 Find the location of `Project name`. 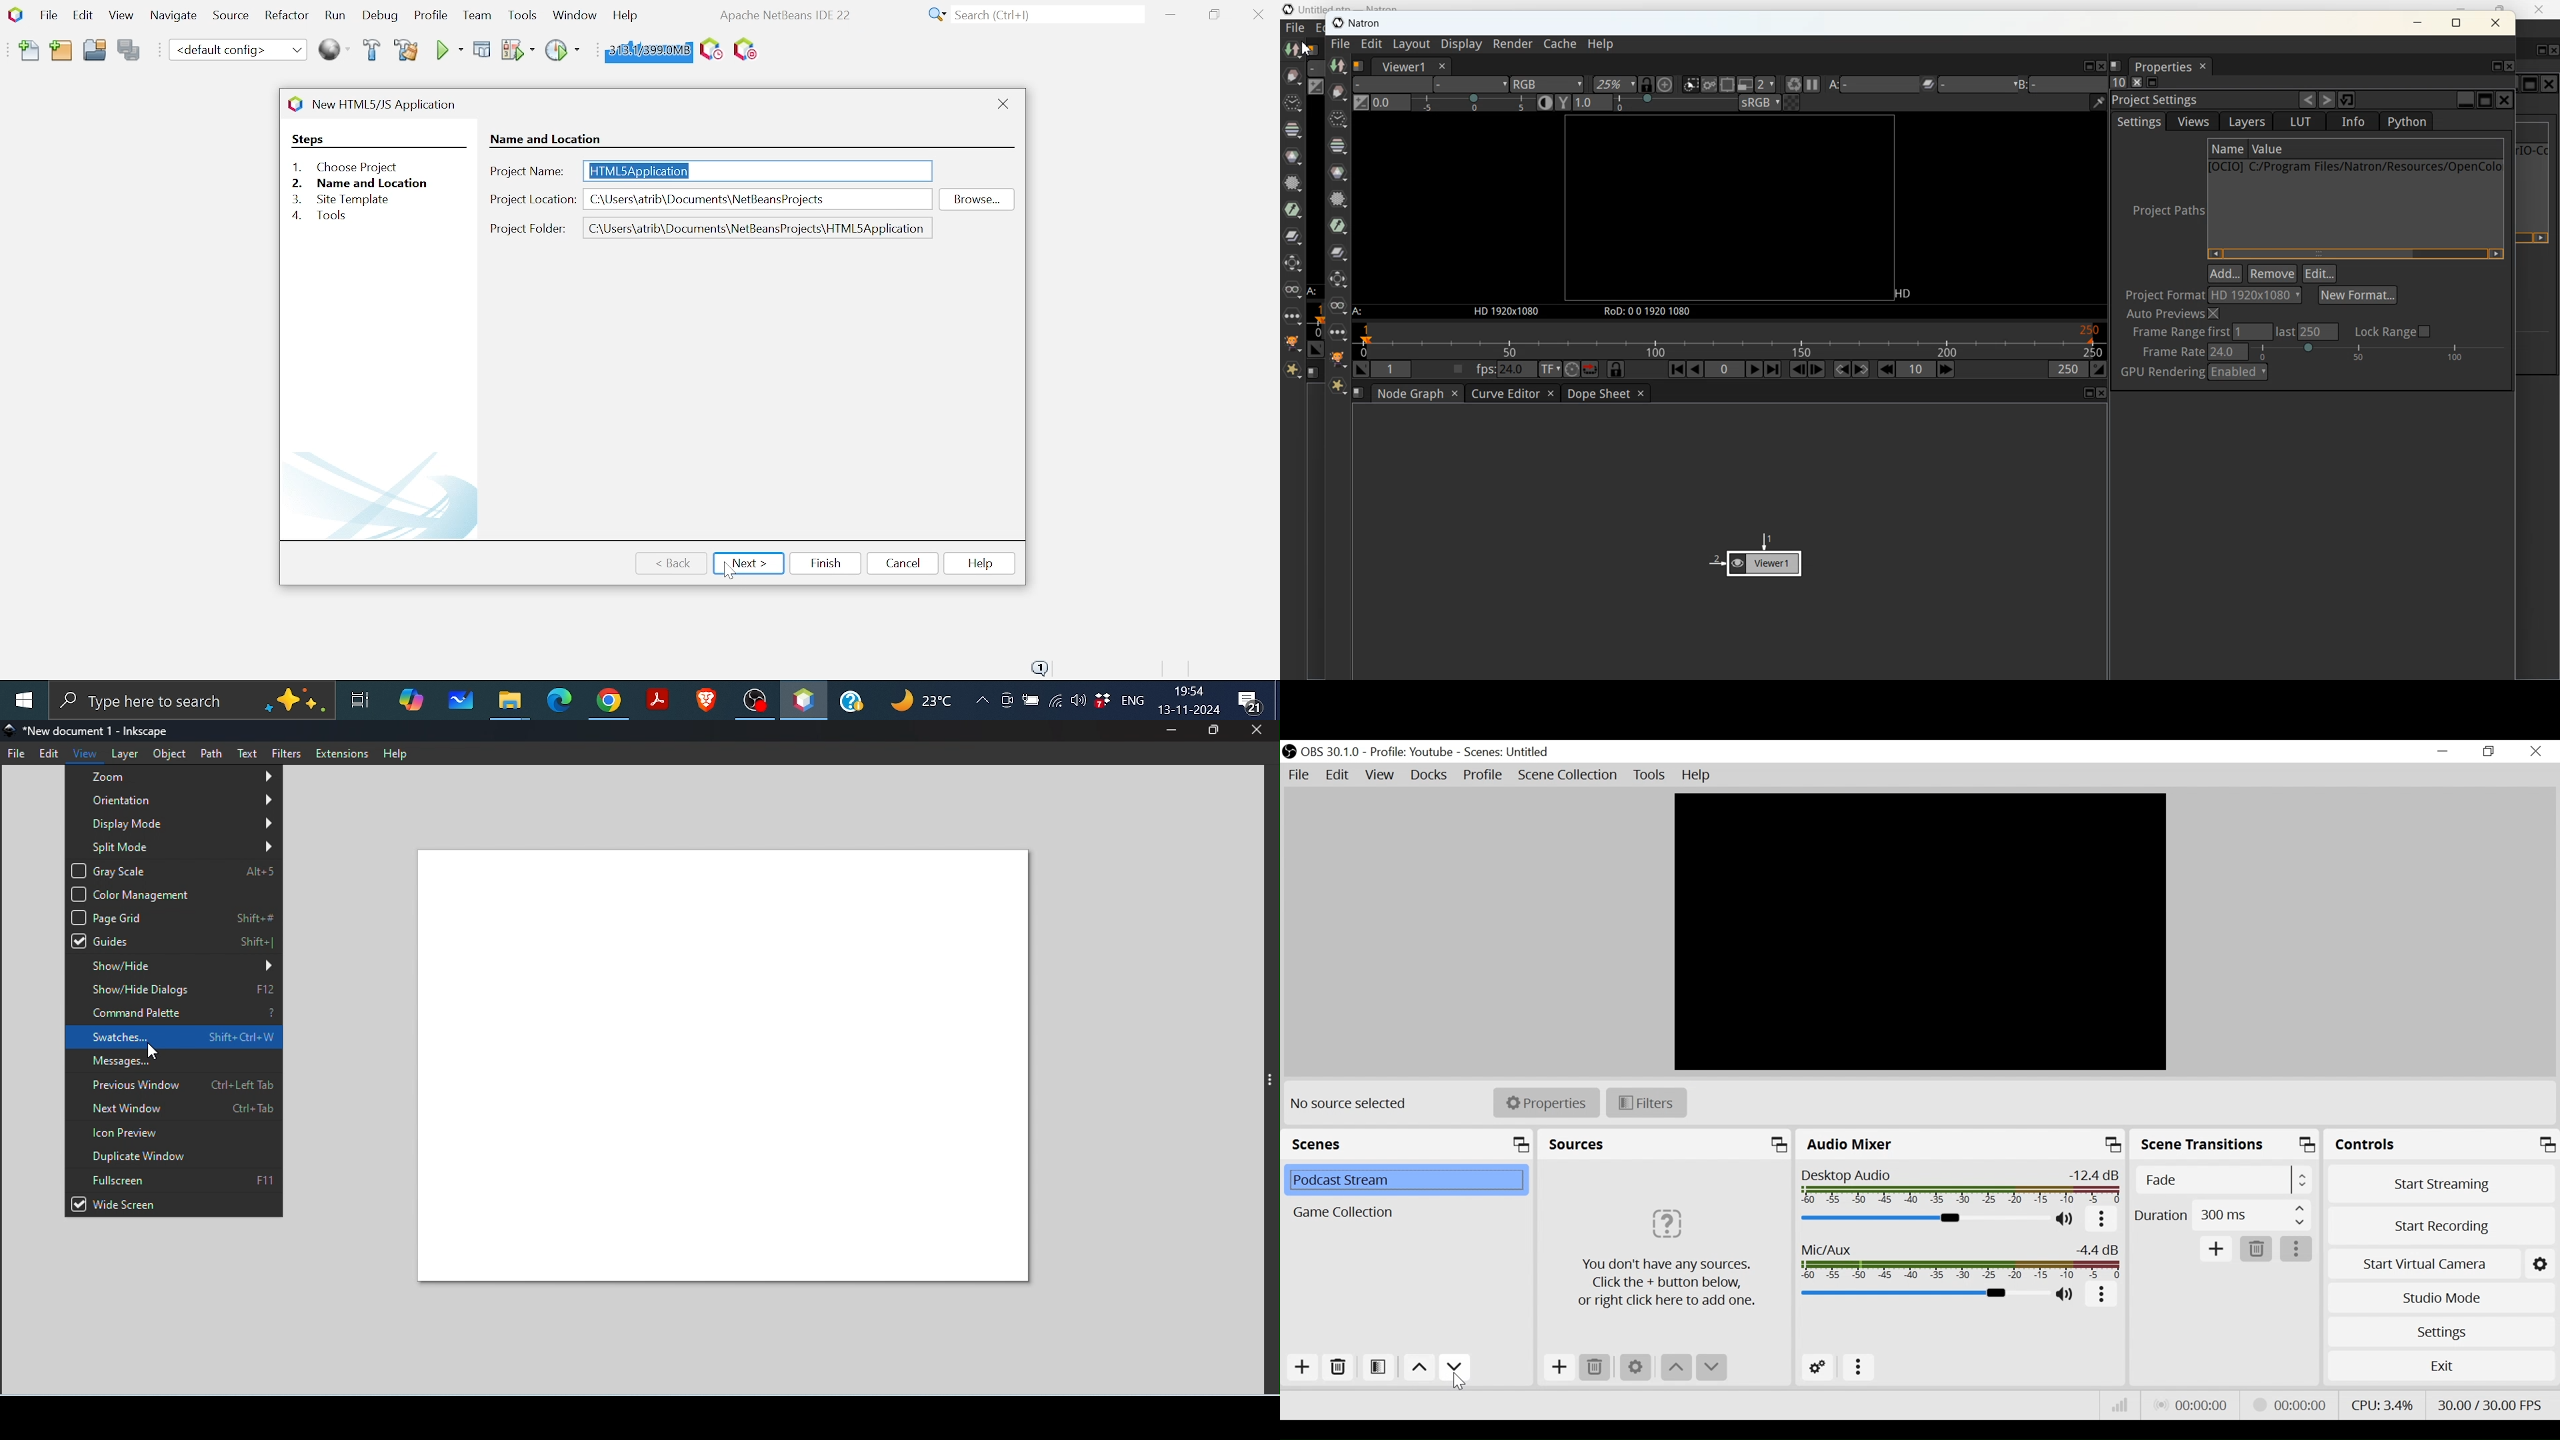

Project name is located at coordinates (758, 171).